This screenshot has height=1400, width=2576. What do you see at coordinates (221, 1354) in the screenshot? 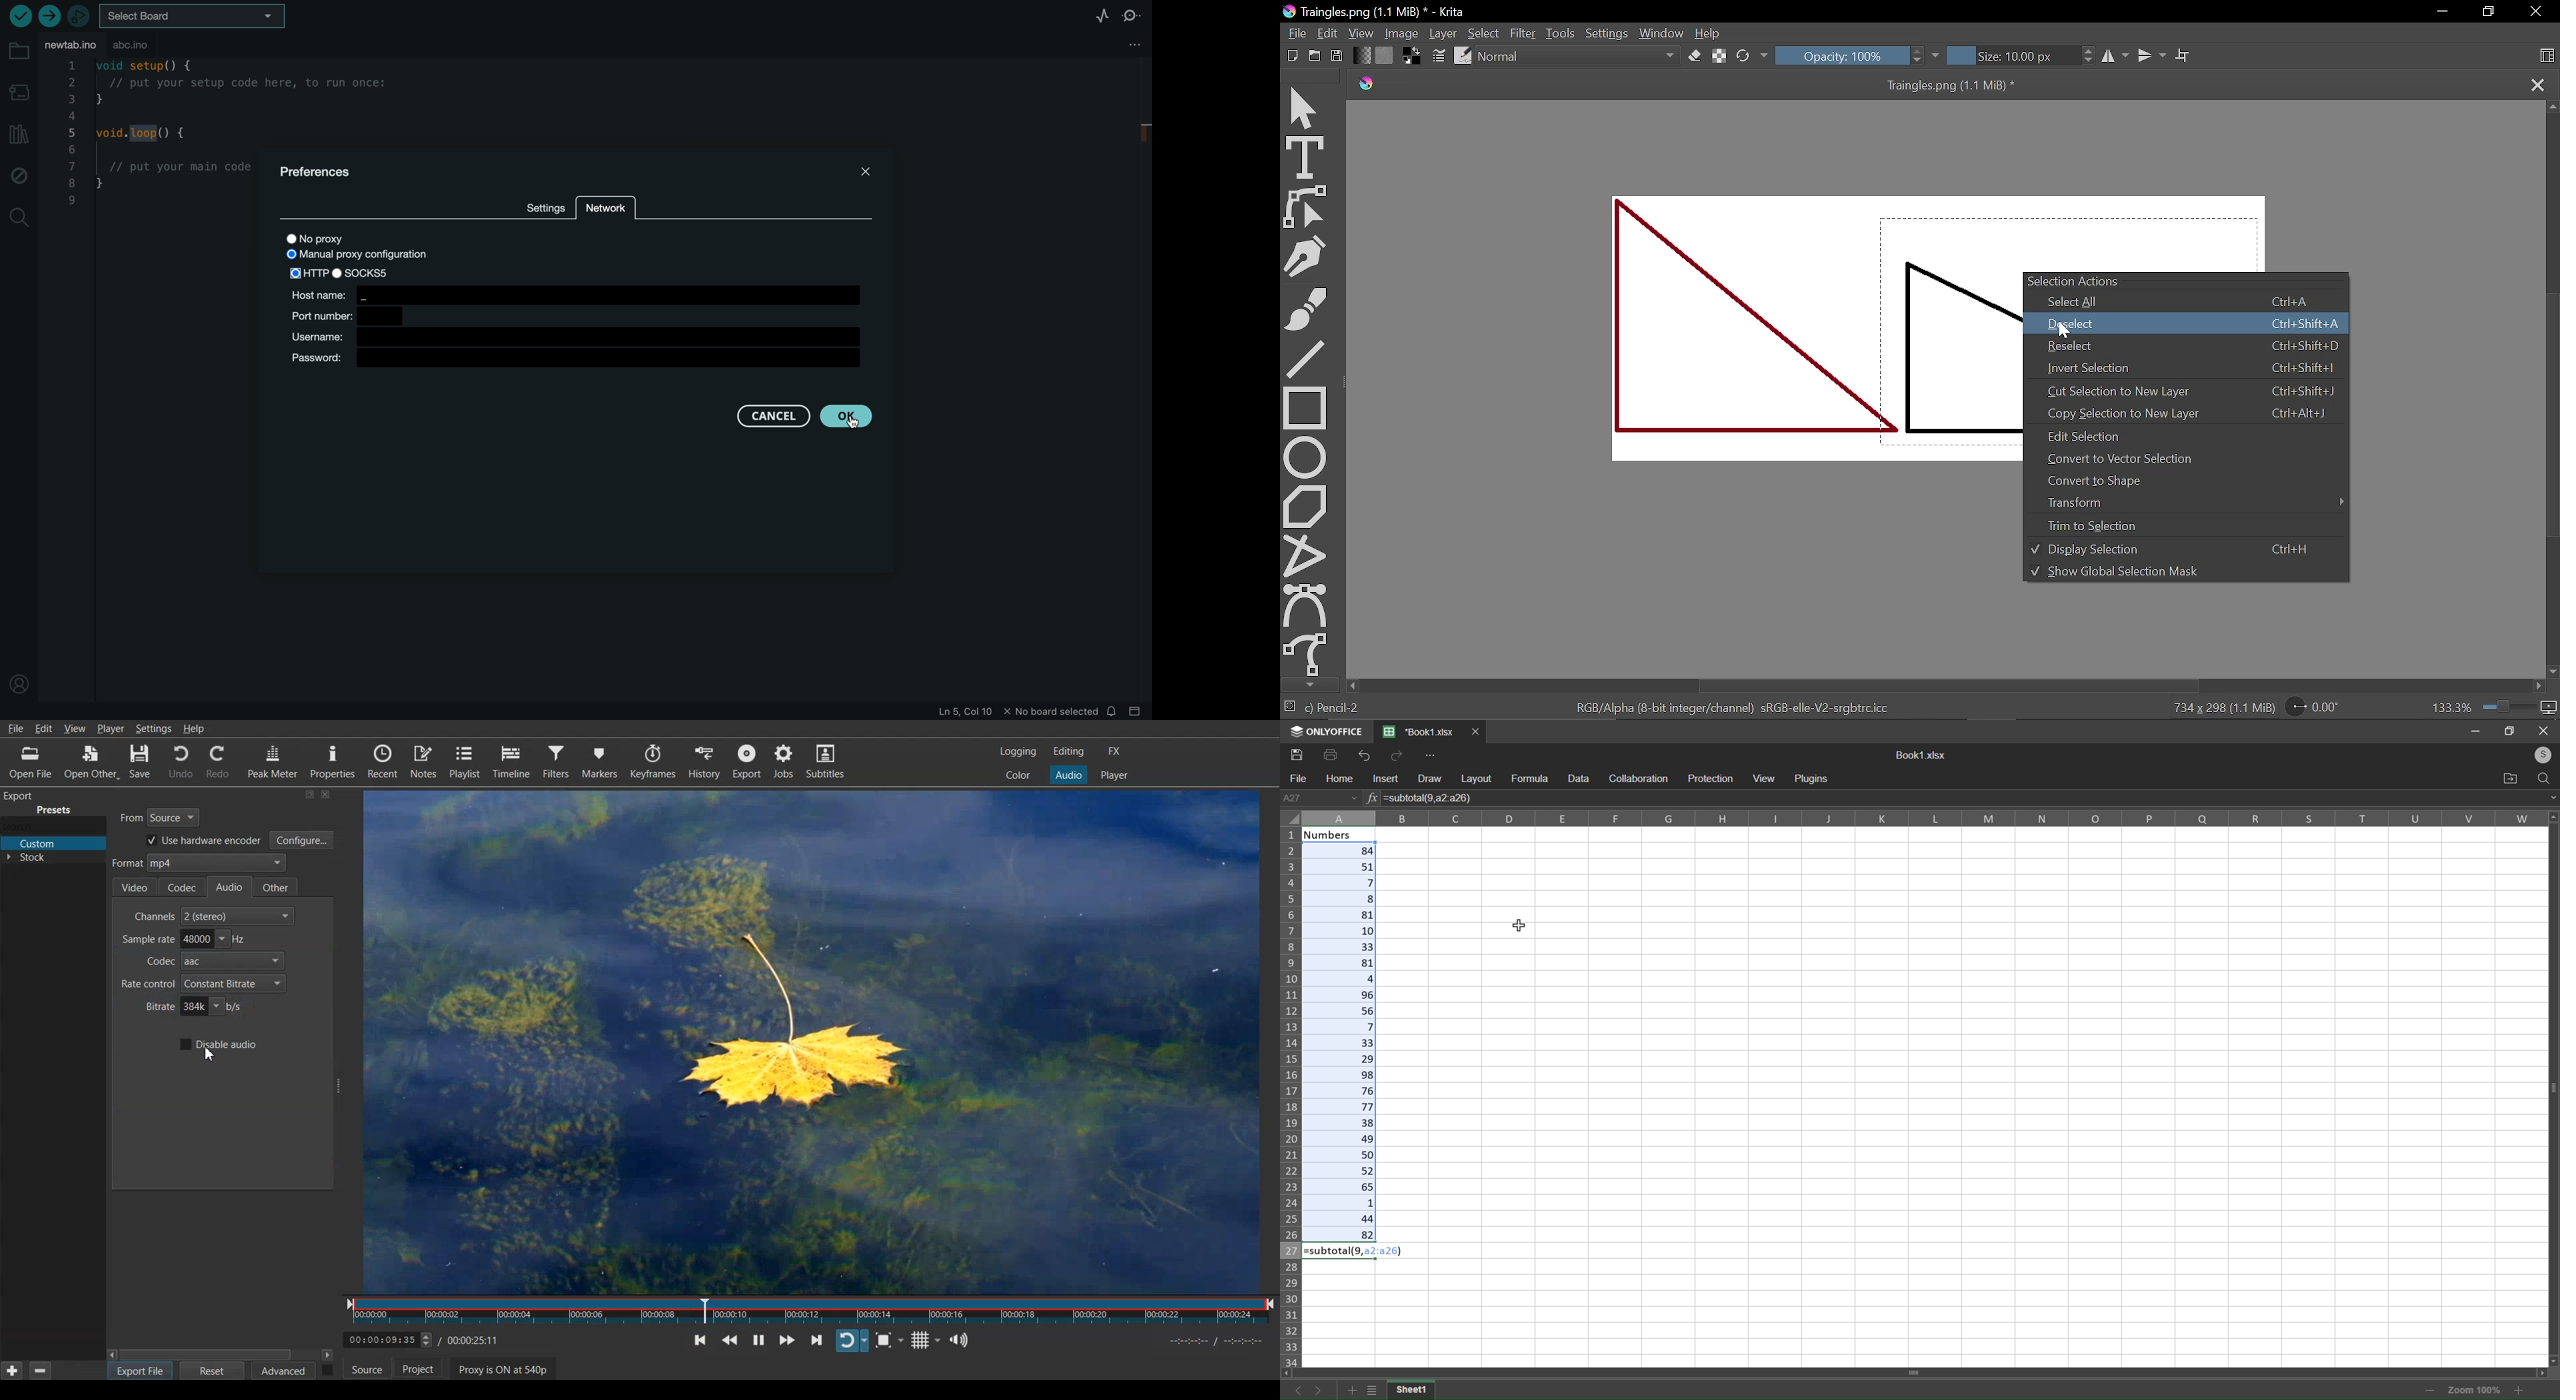
I see `Horizontal Scroll bar` at bounding box center [221, 1354].